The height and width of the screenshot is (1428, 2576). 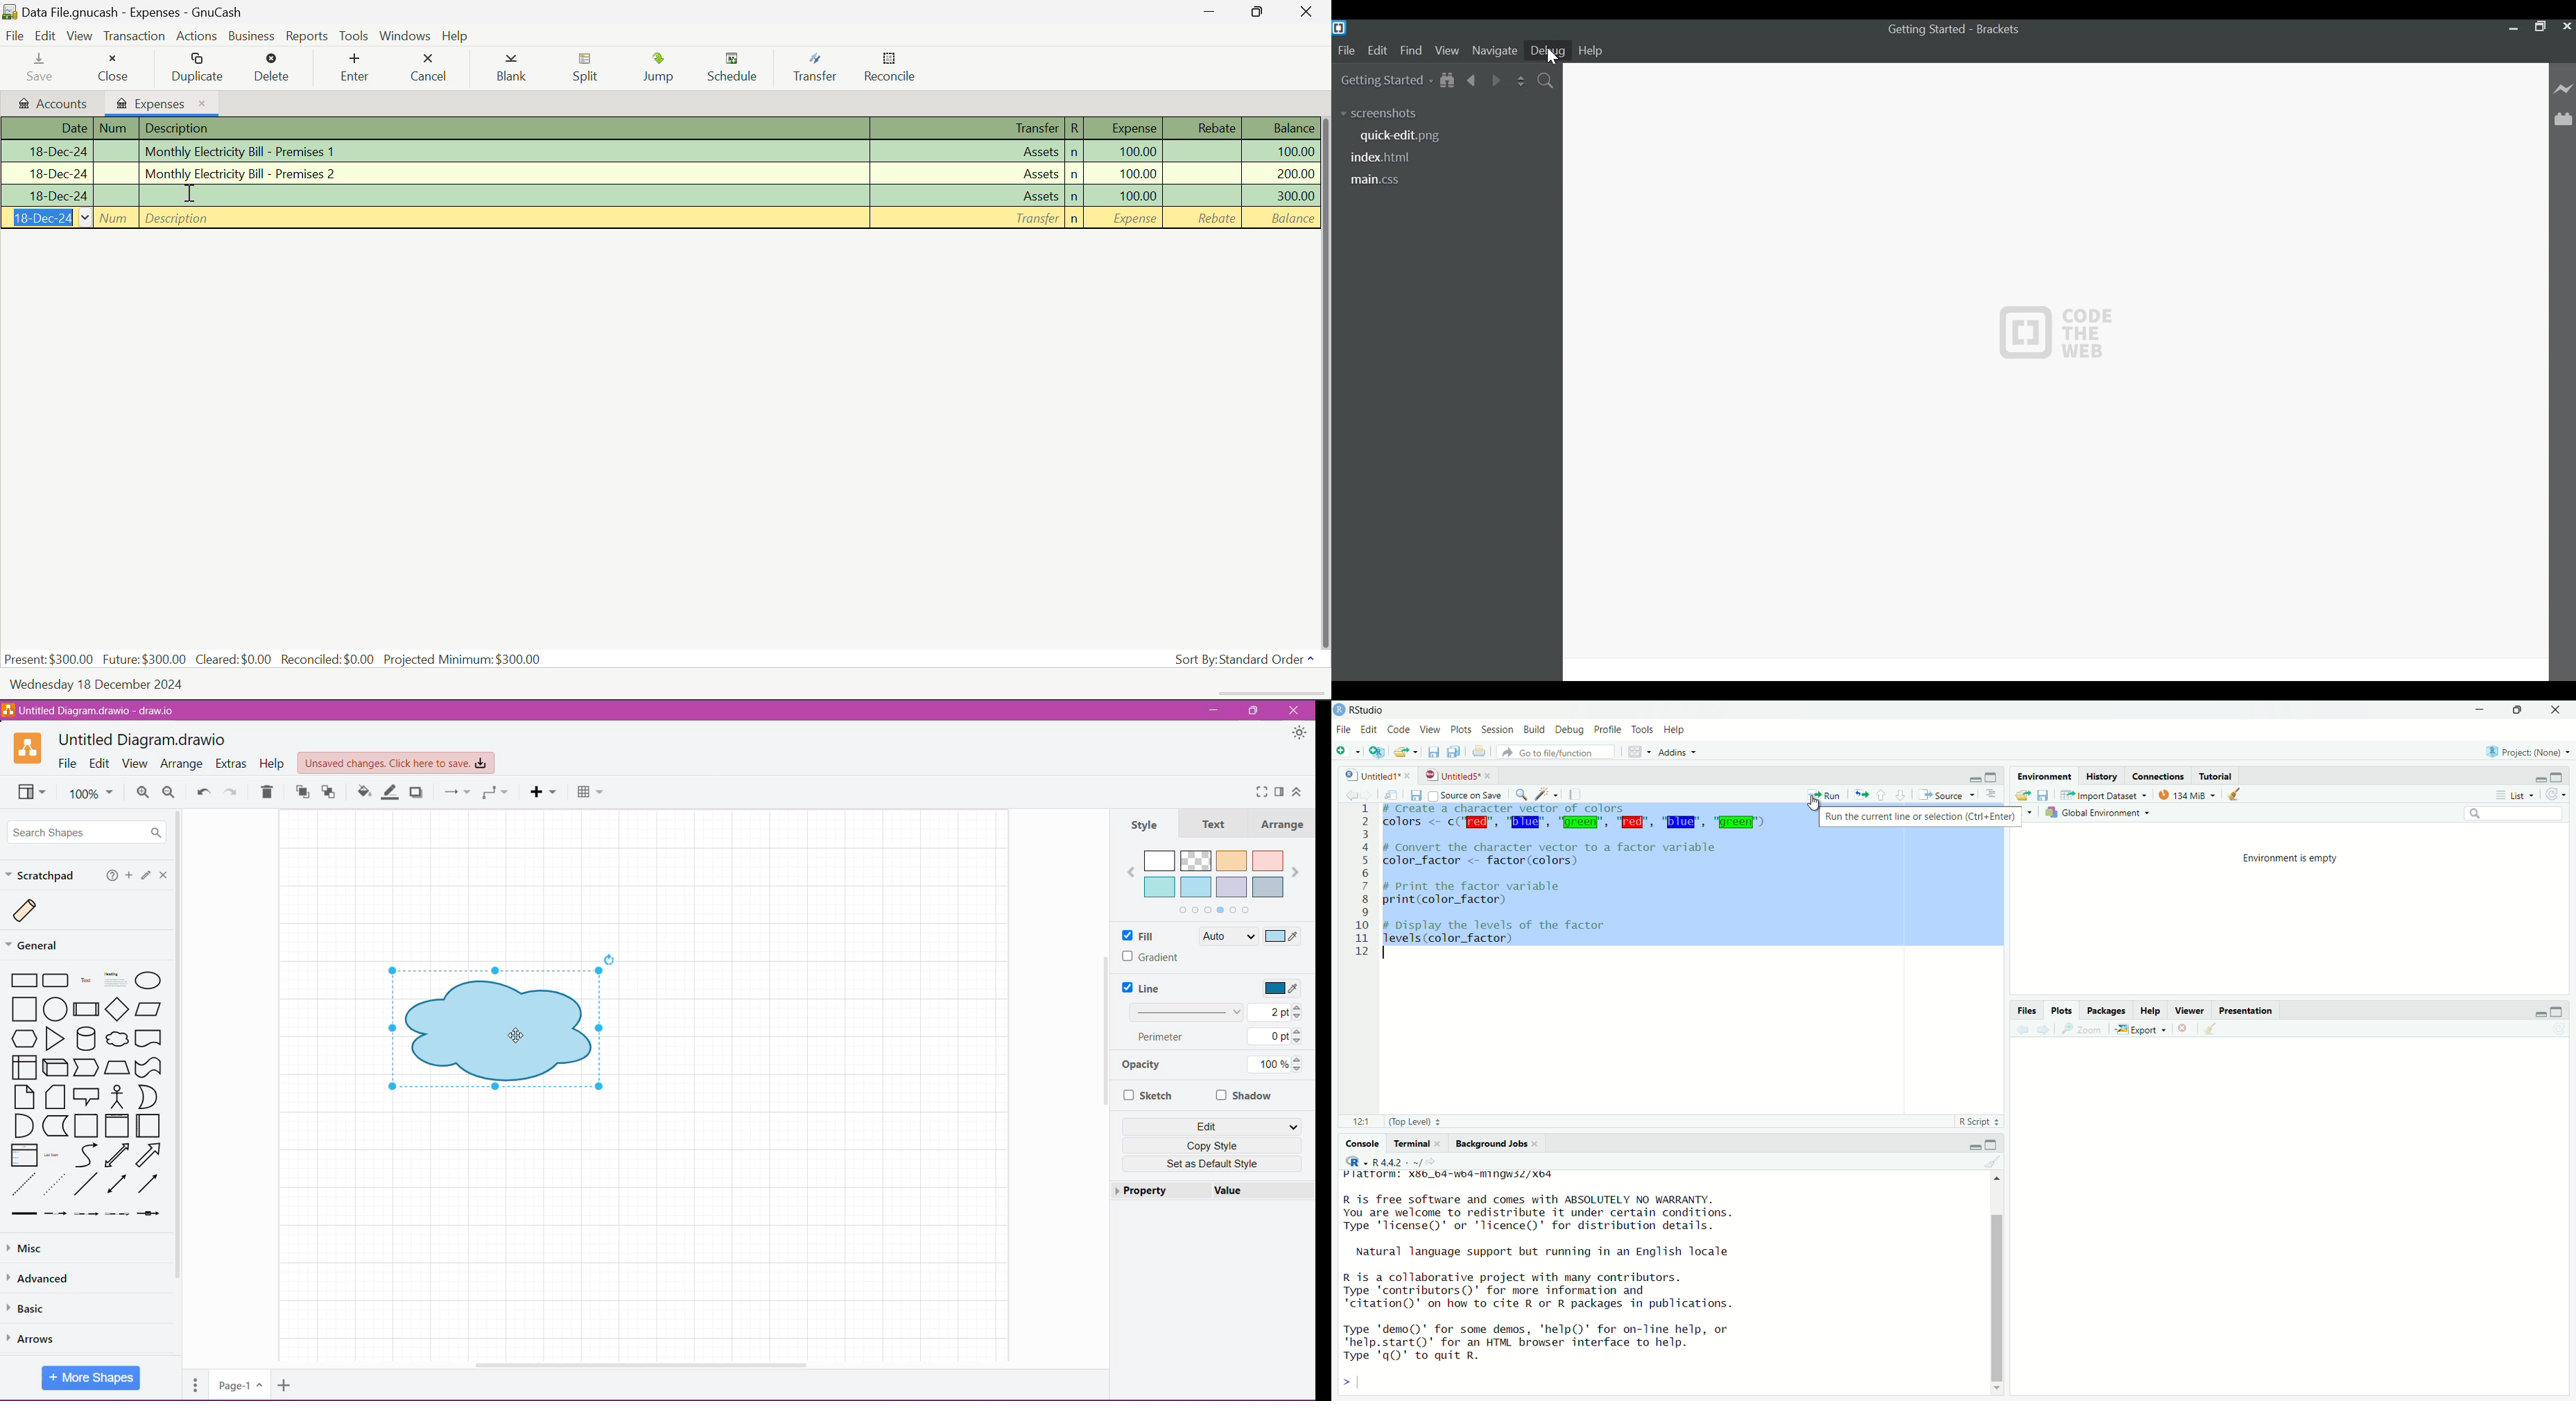 I want to click on previous plot, so click(x=2020, y=1029).